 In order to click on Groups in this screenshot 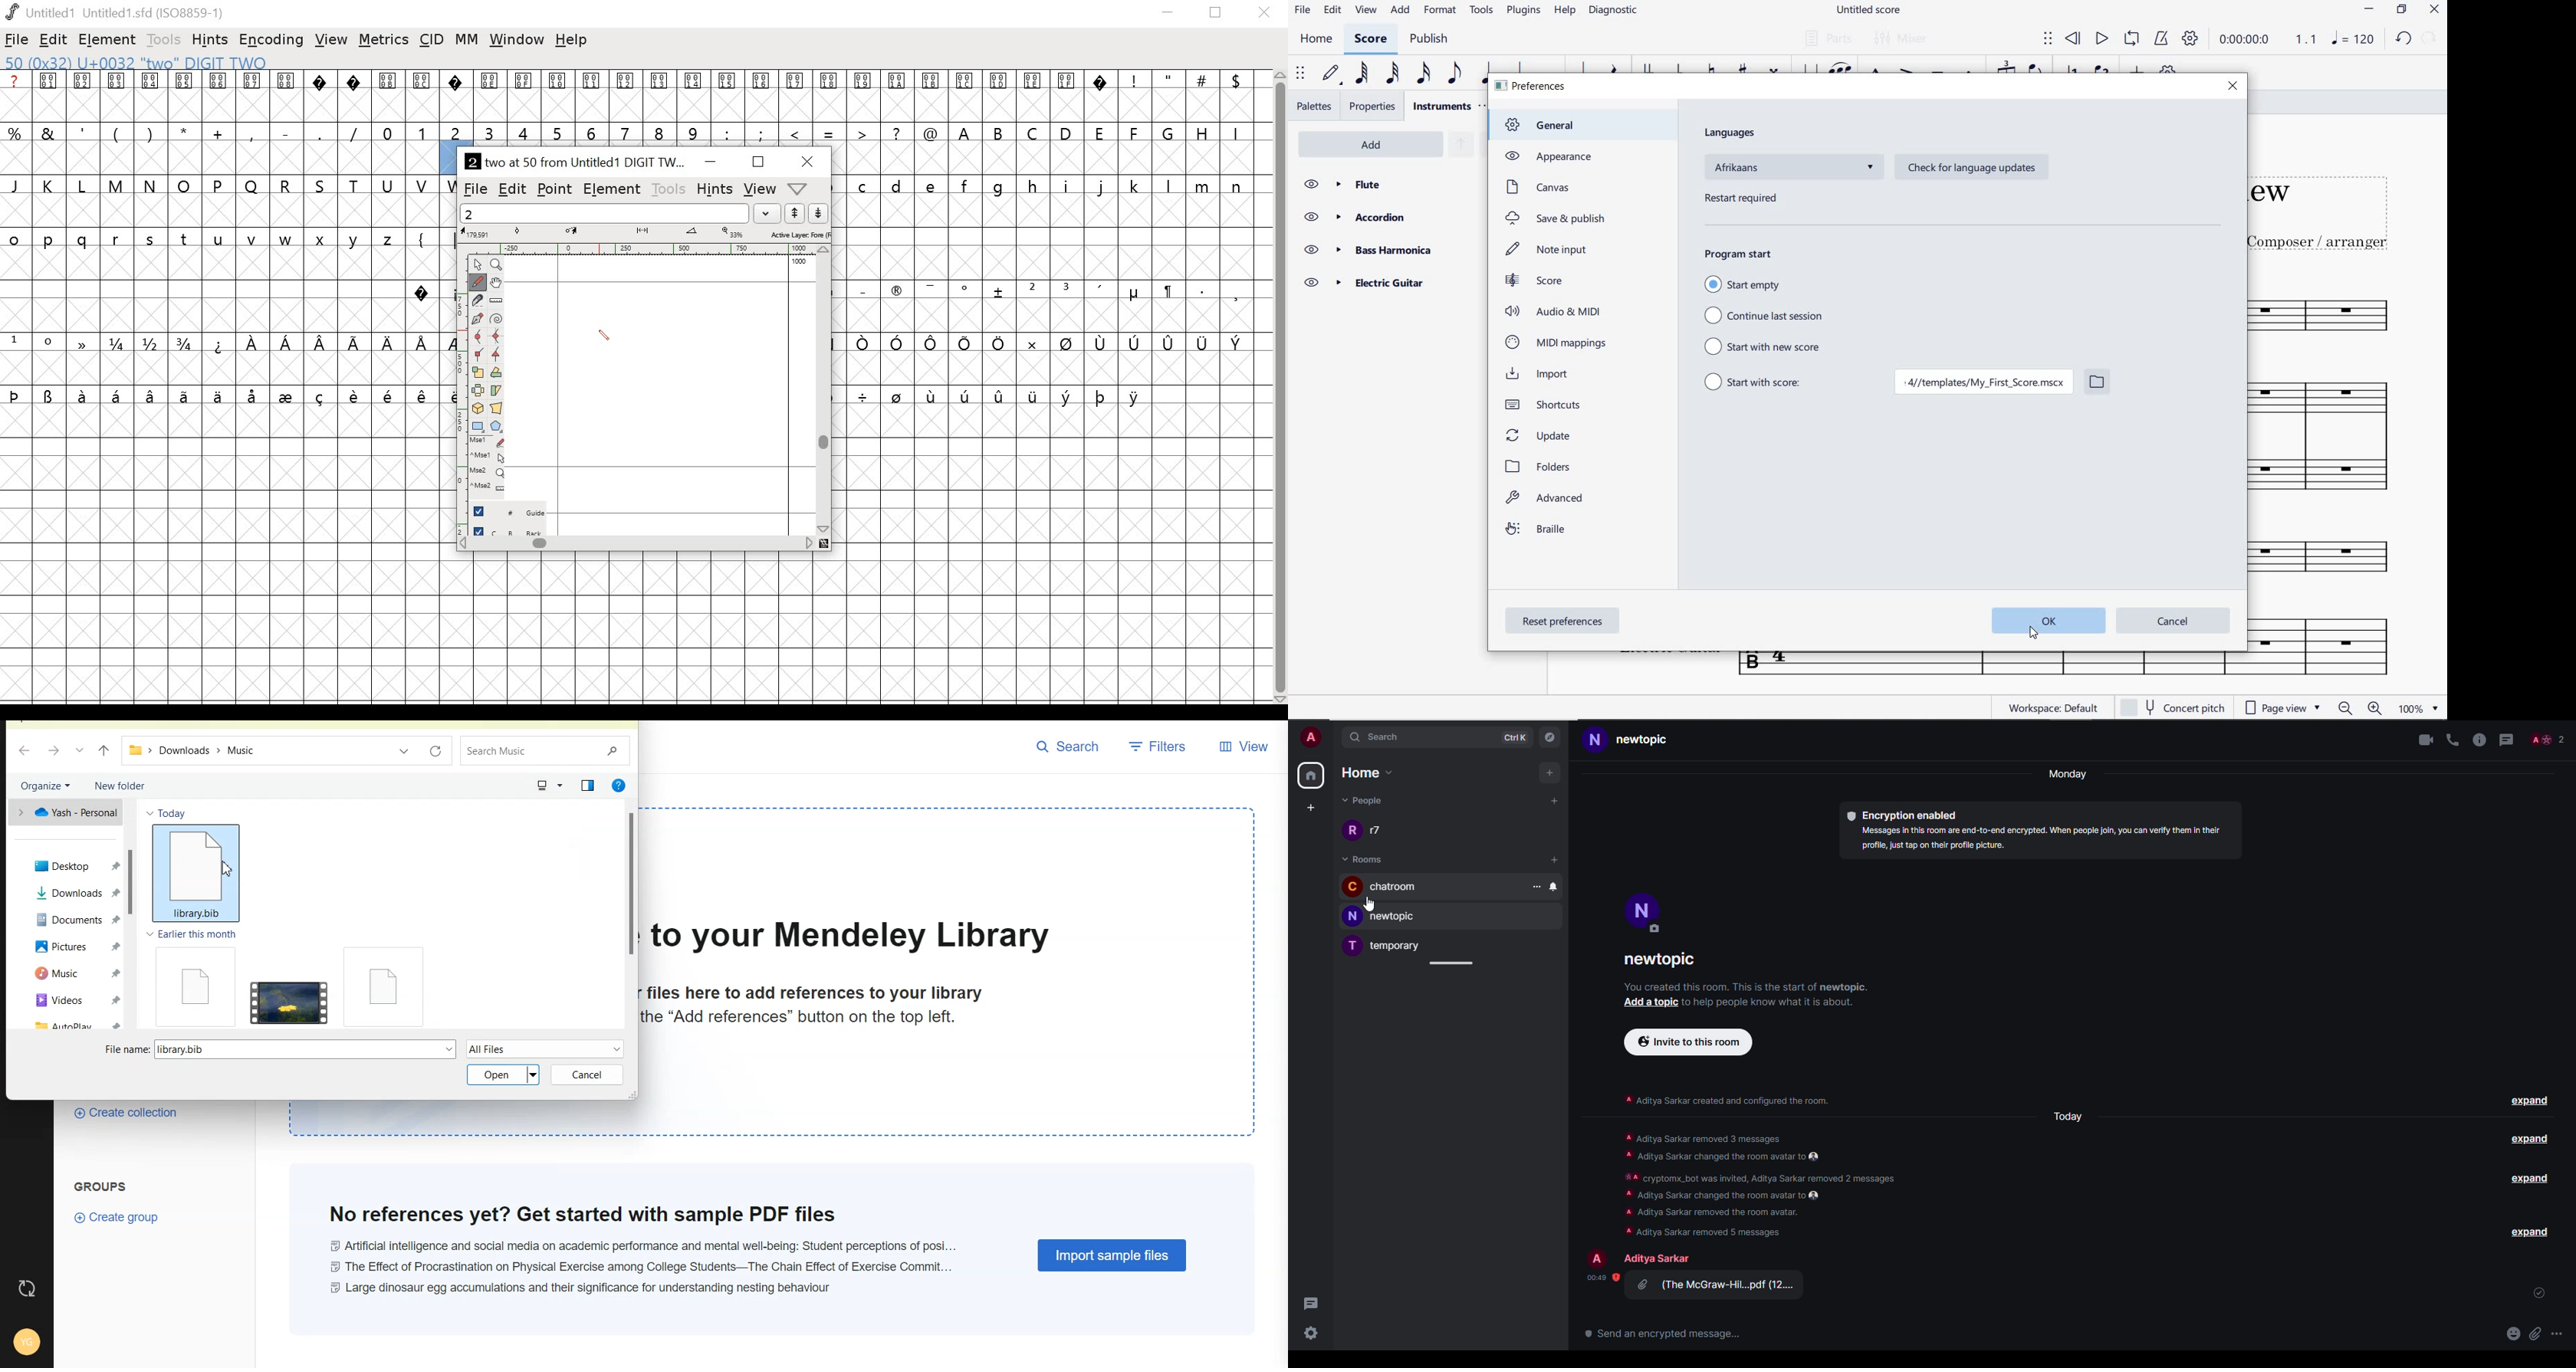, I will do `click(102, 1186)`.